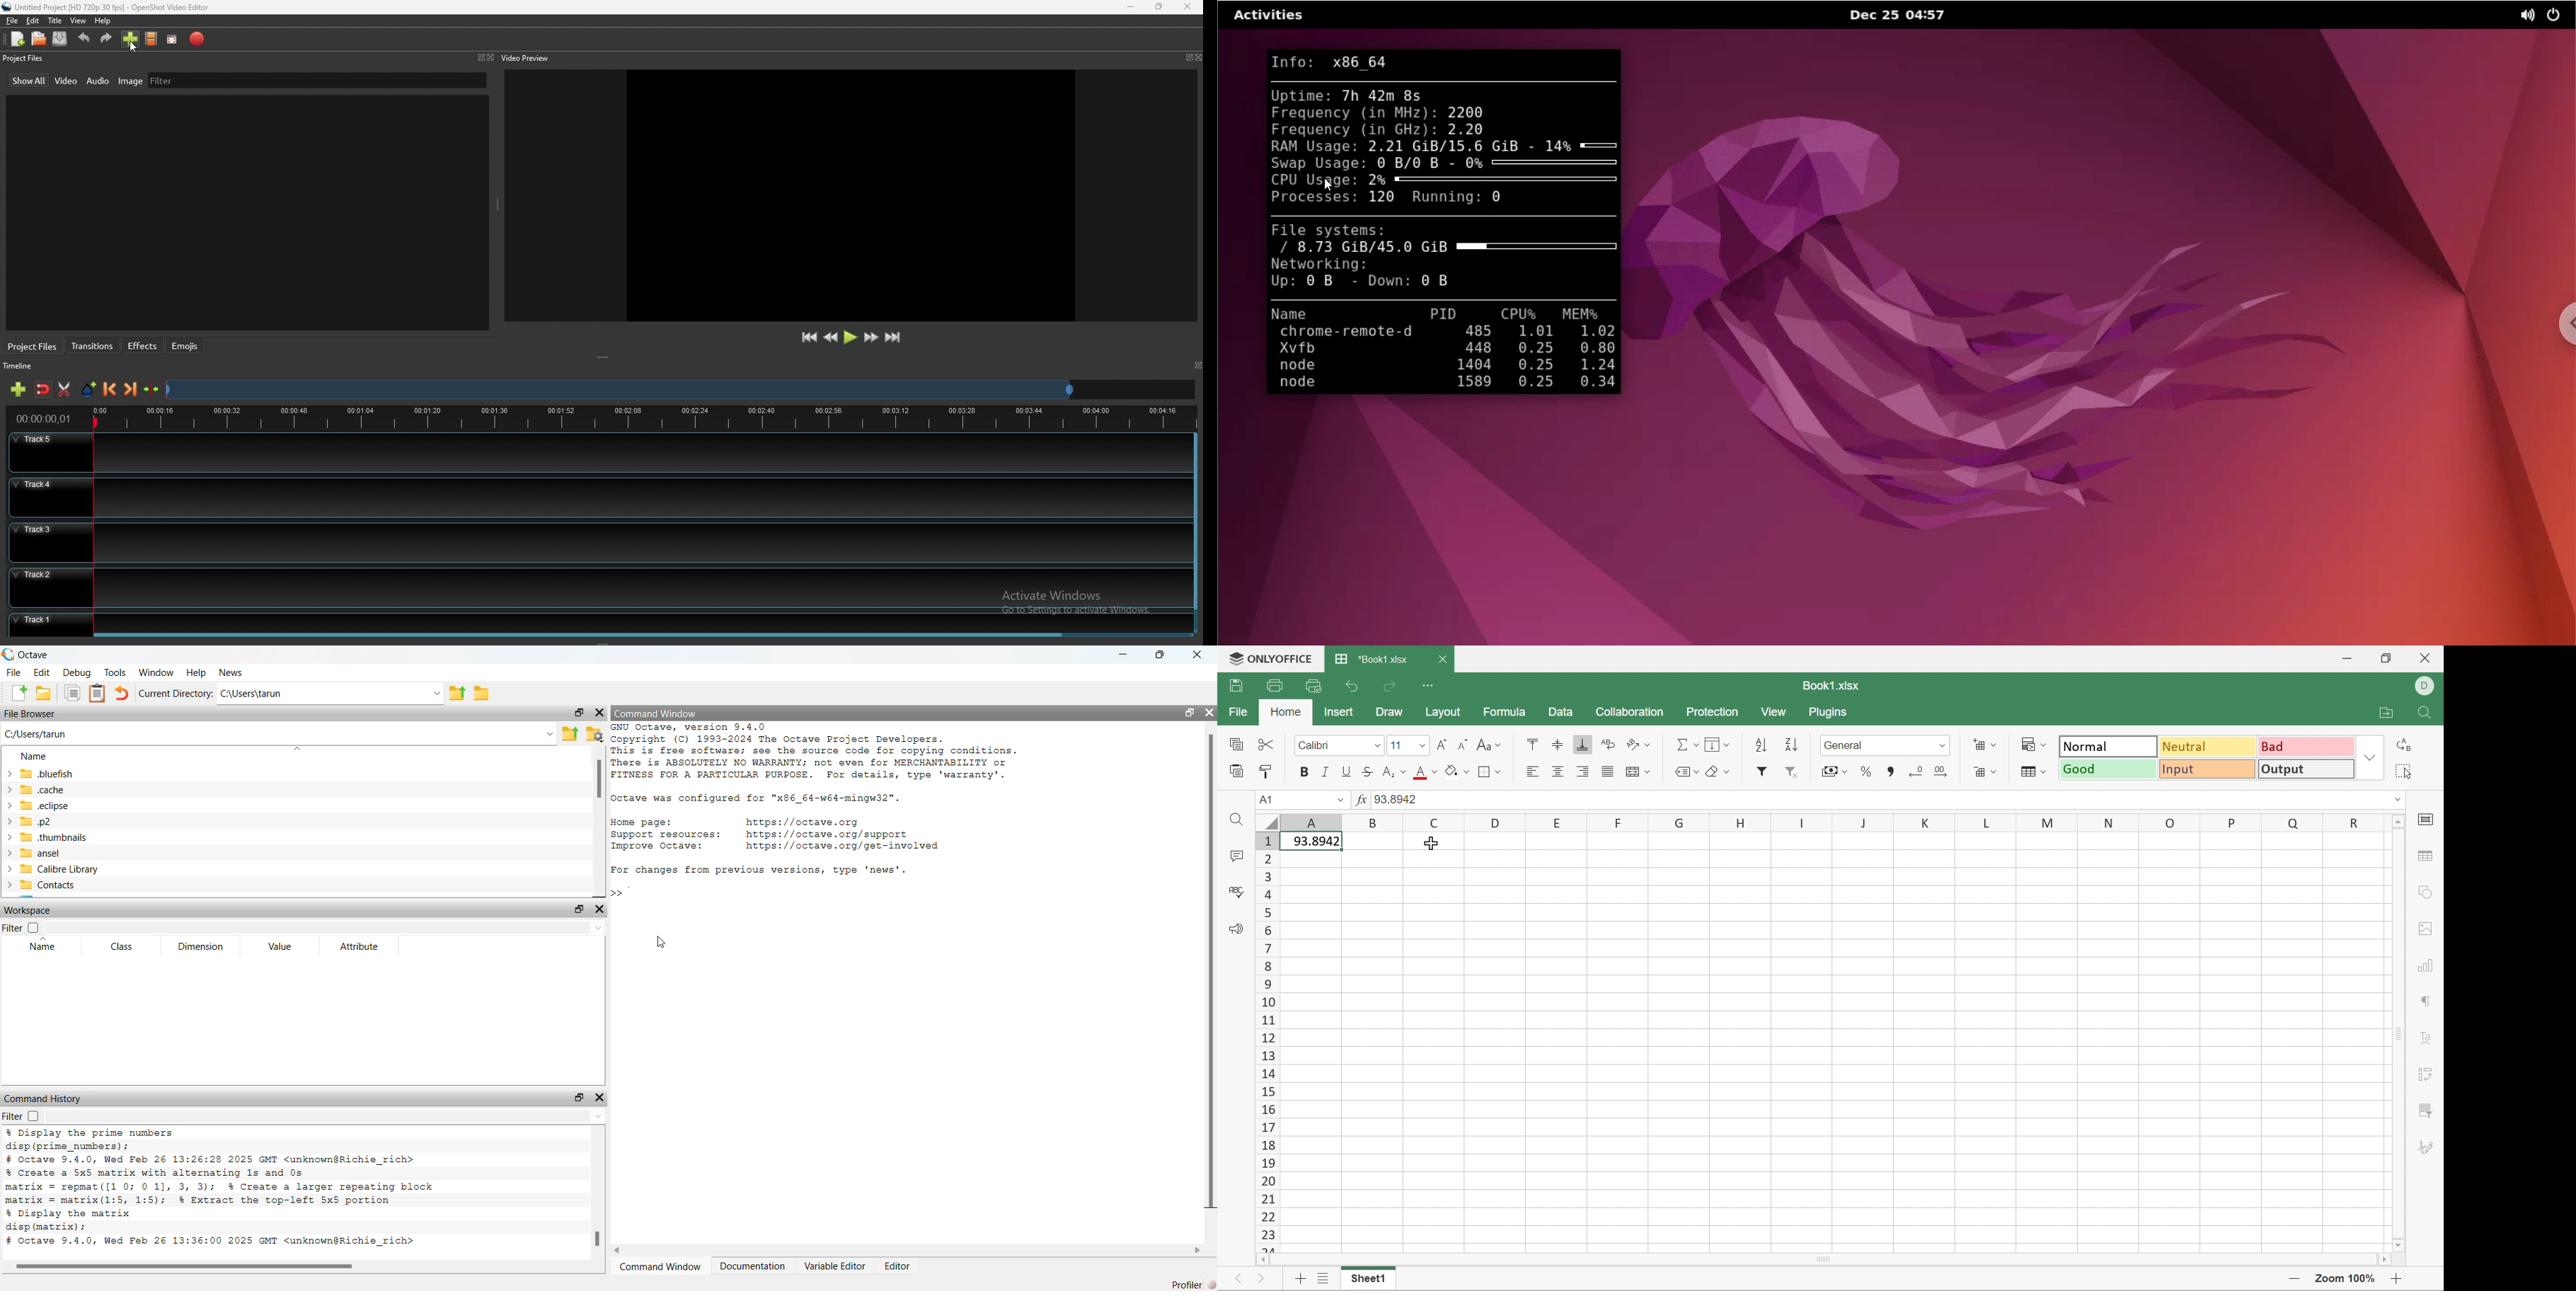 The width and height of the screenshot is (2576, 1316). Describe the element at coordinates (1505, 713) in the screenshot. I see `Formula` at that location.